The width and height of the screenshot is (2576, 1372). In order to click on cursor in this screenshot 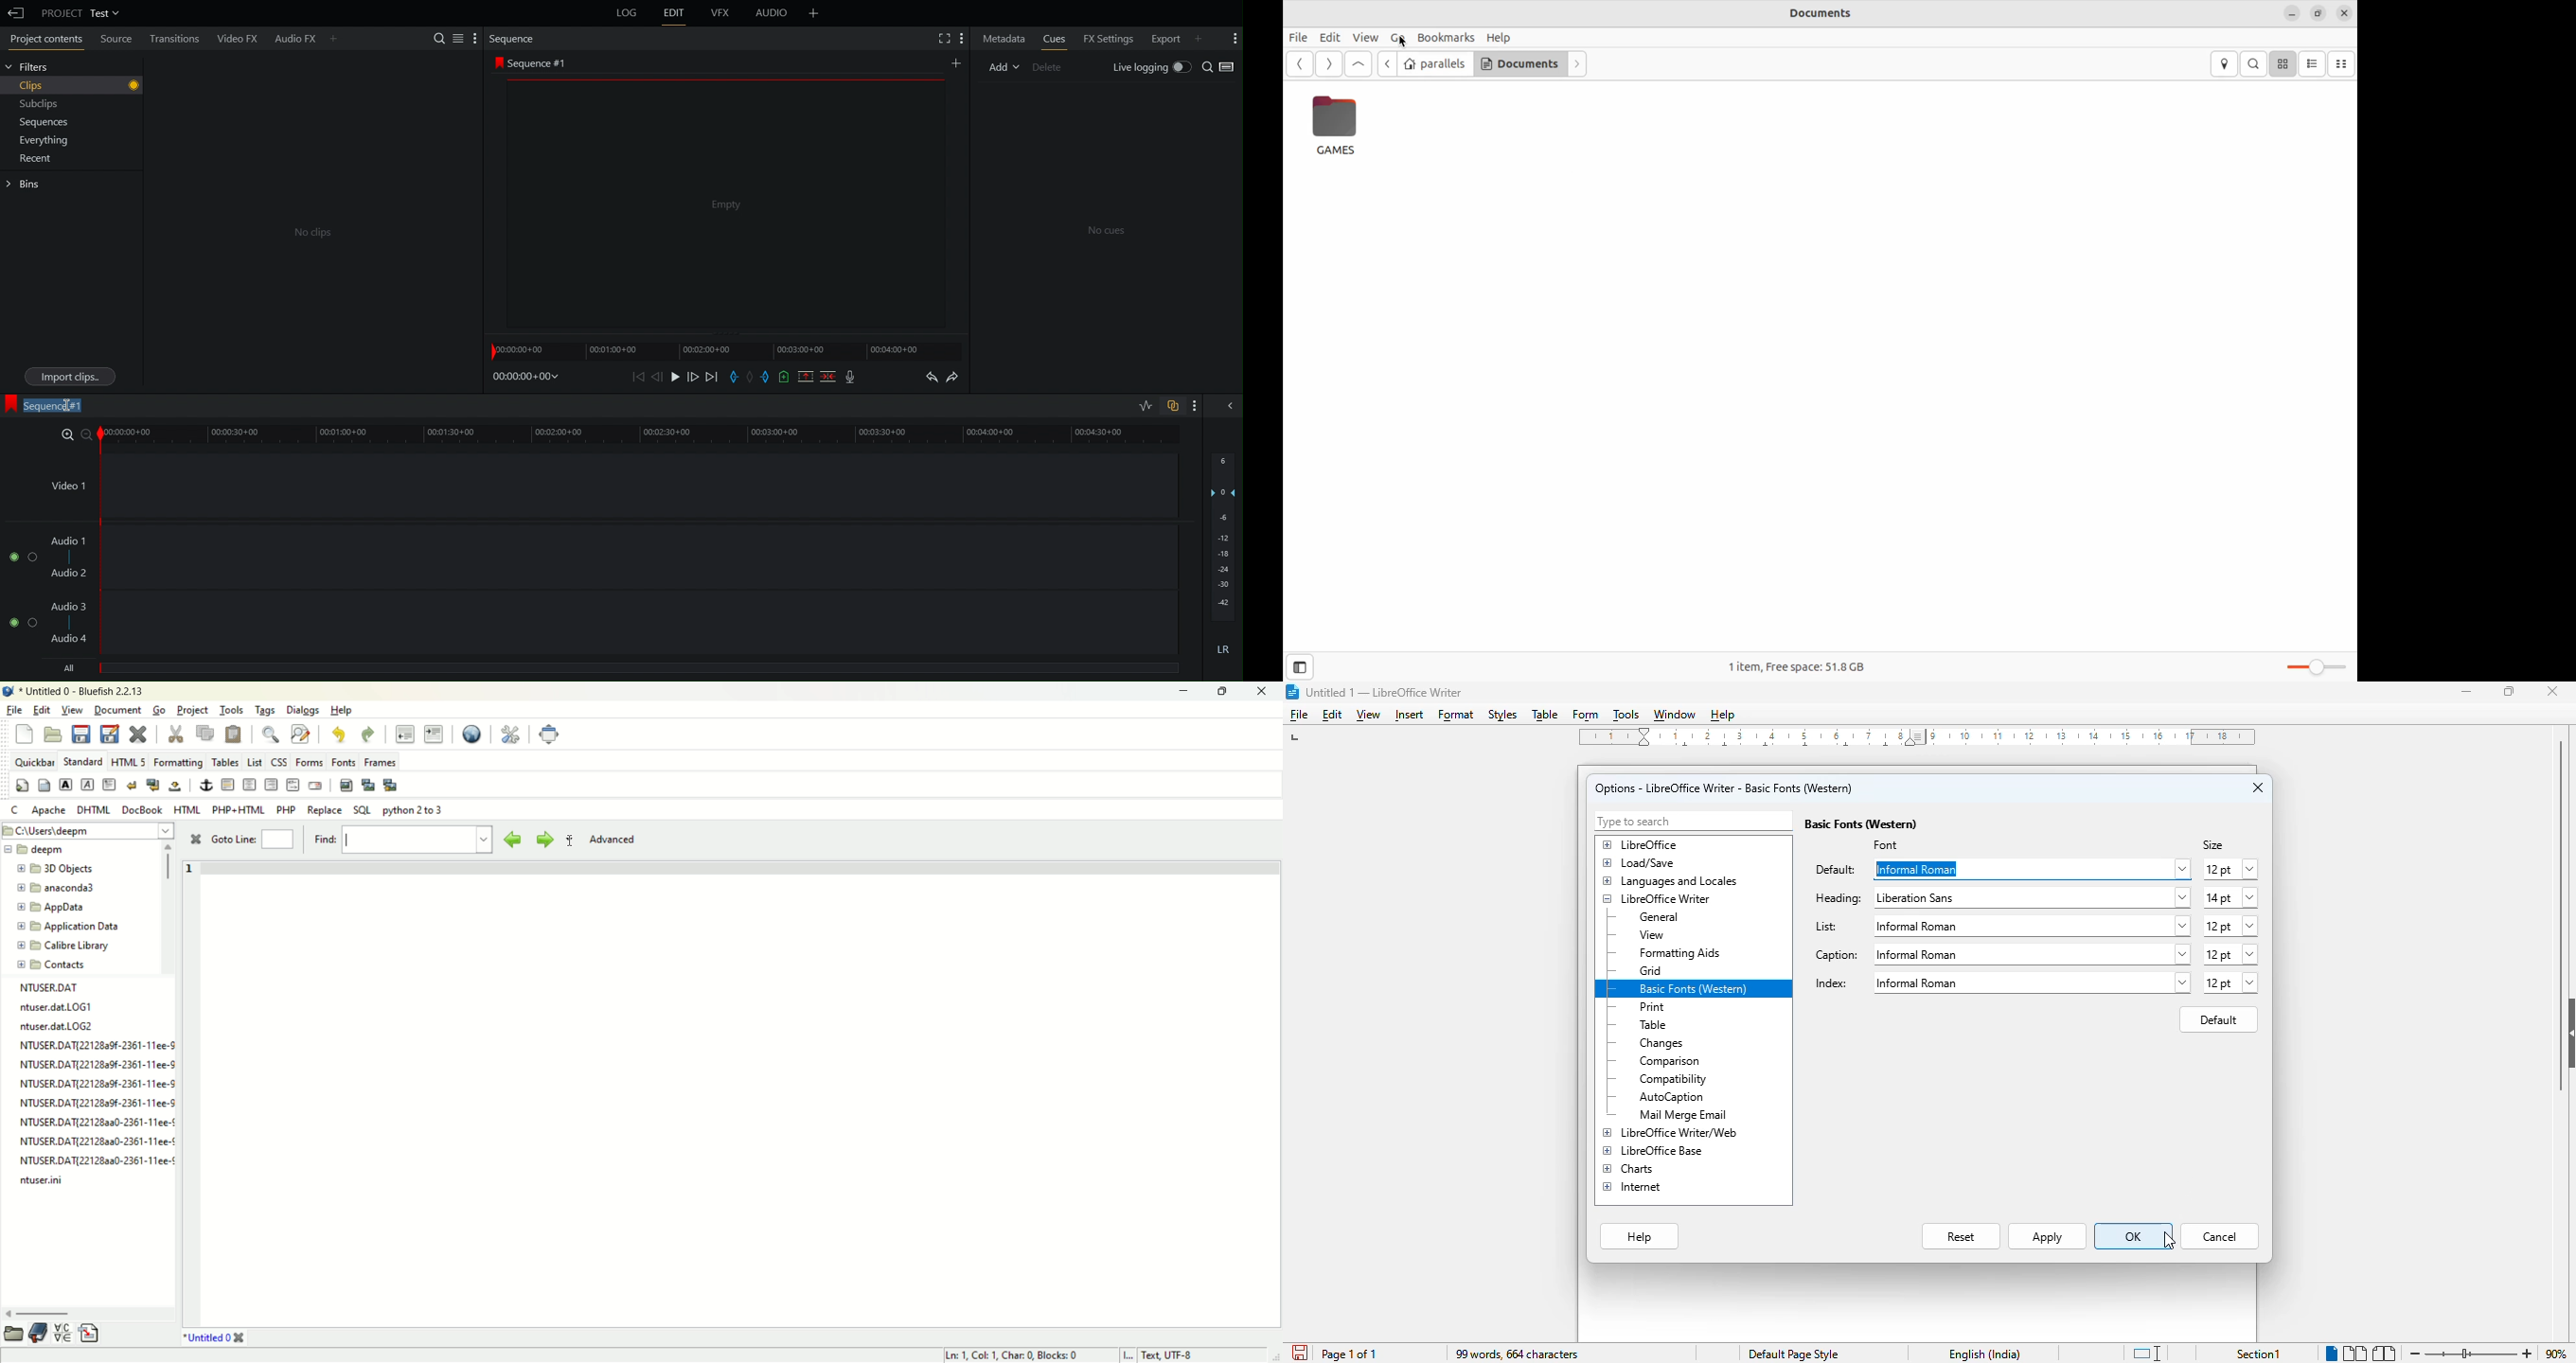, I will do `click(2168, 1239)`.